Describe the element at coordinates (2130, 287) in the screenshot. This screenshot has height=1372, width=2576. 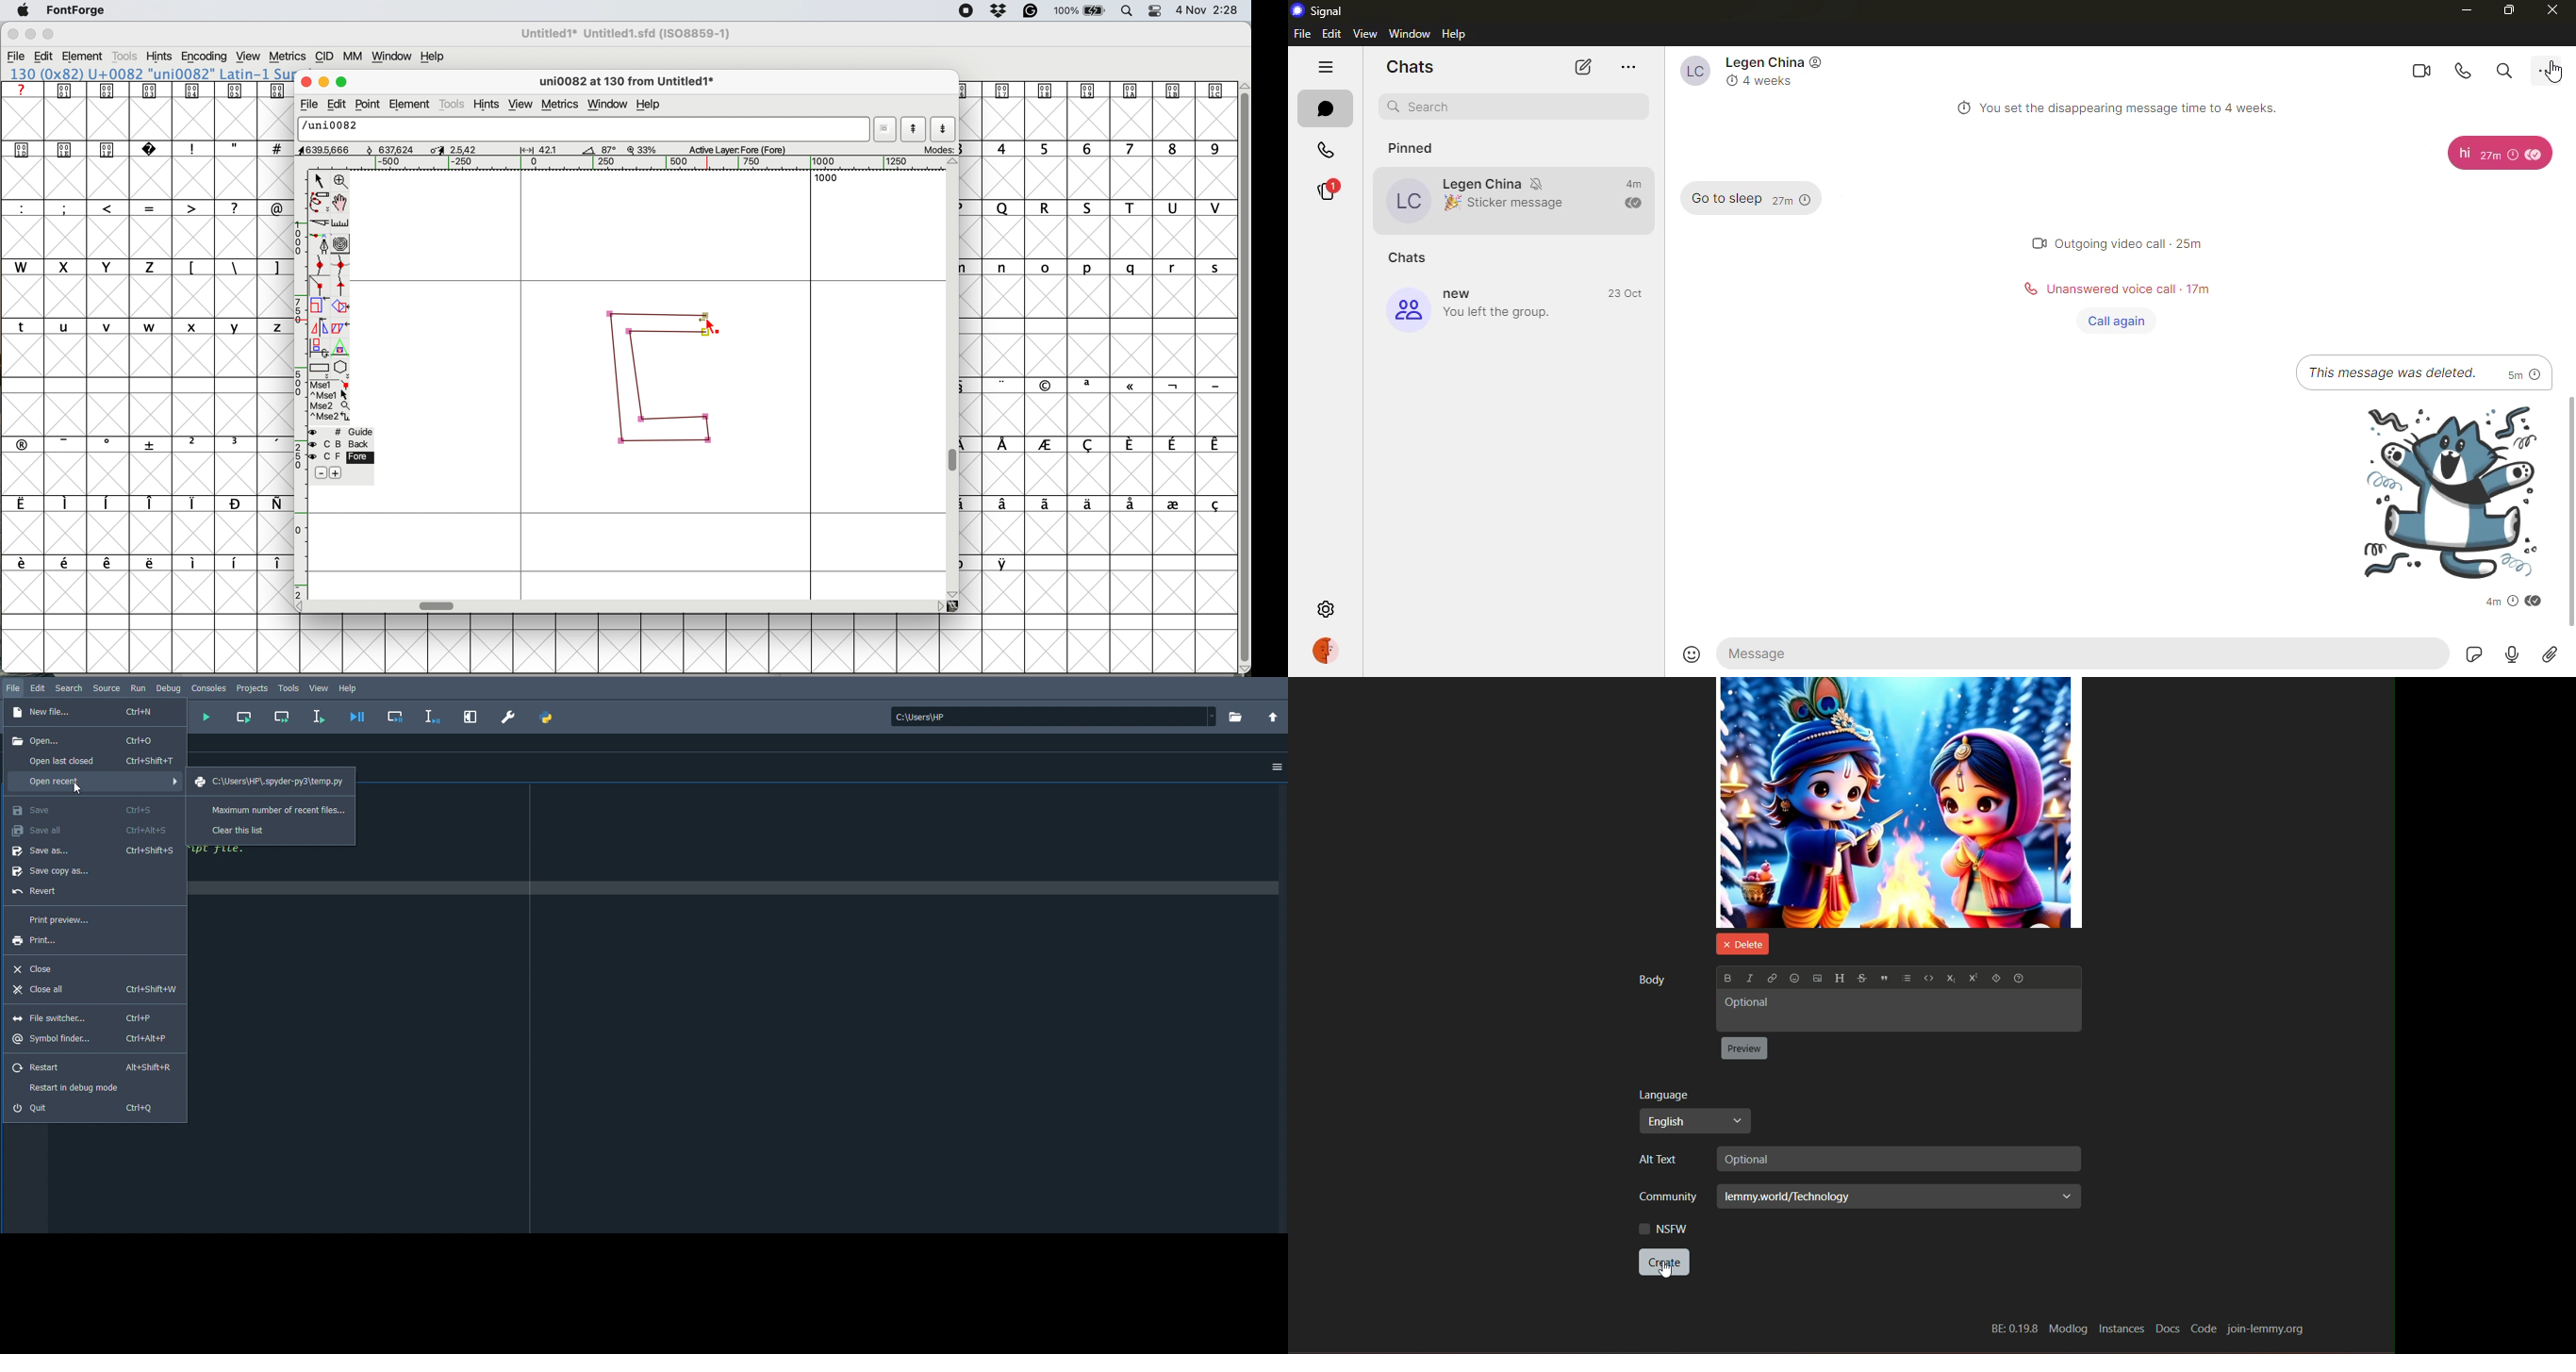
I see `Unanswered voice call 17m` at that location.